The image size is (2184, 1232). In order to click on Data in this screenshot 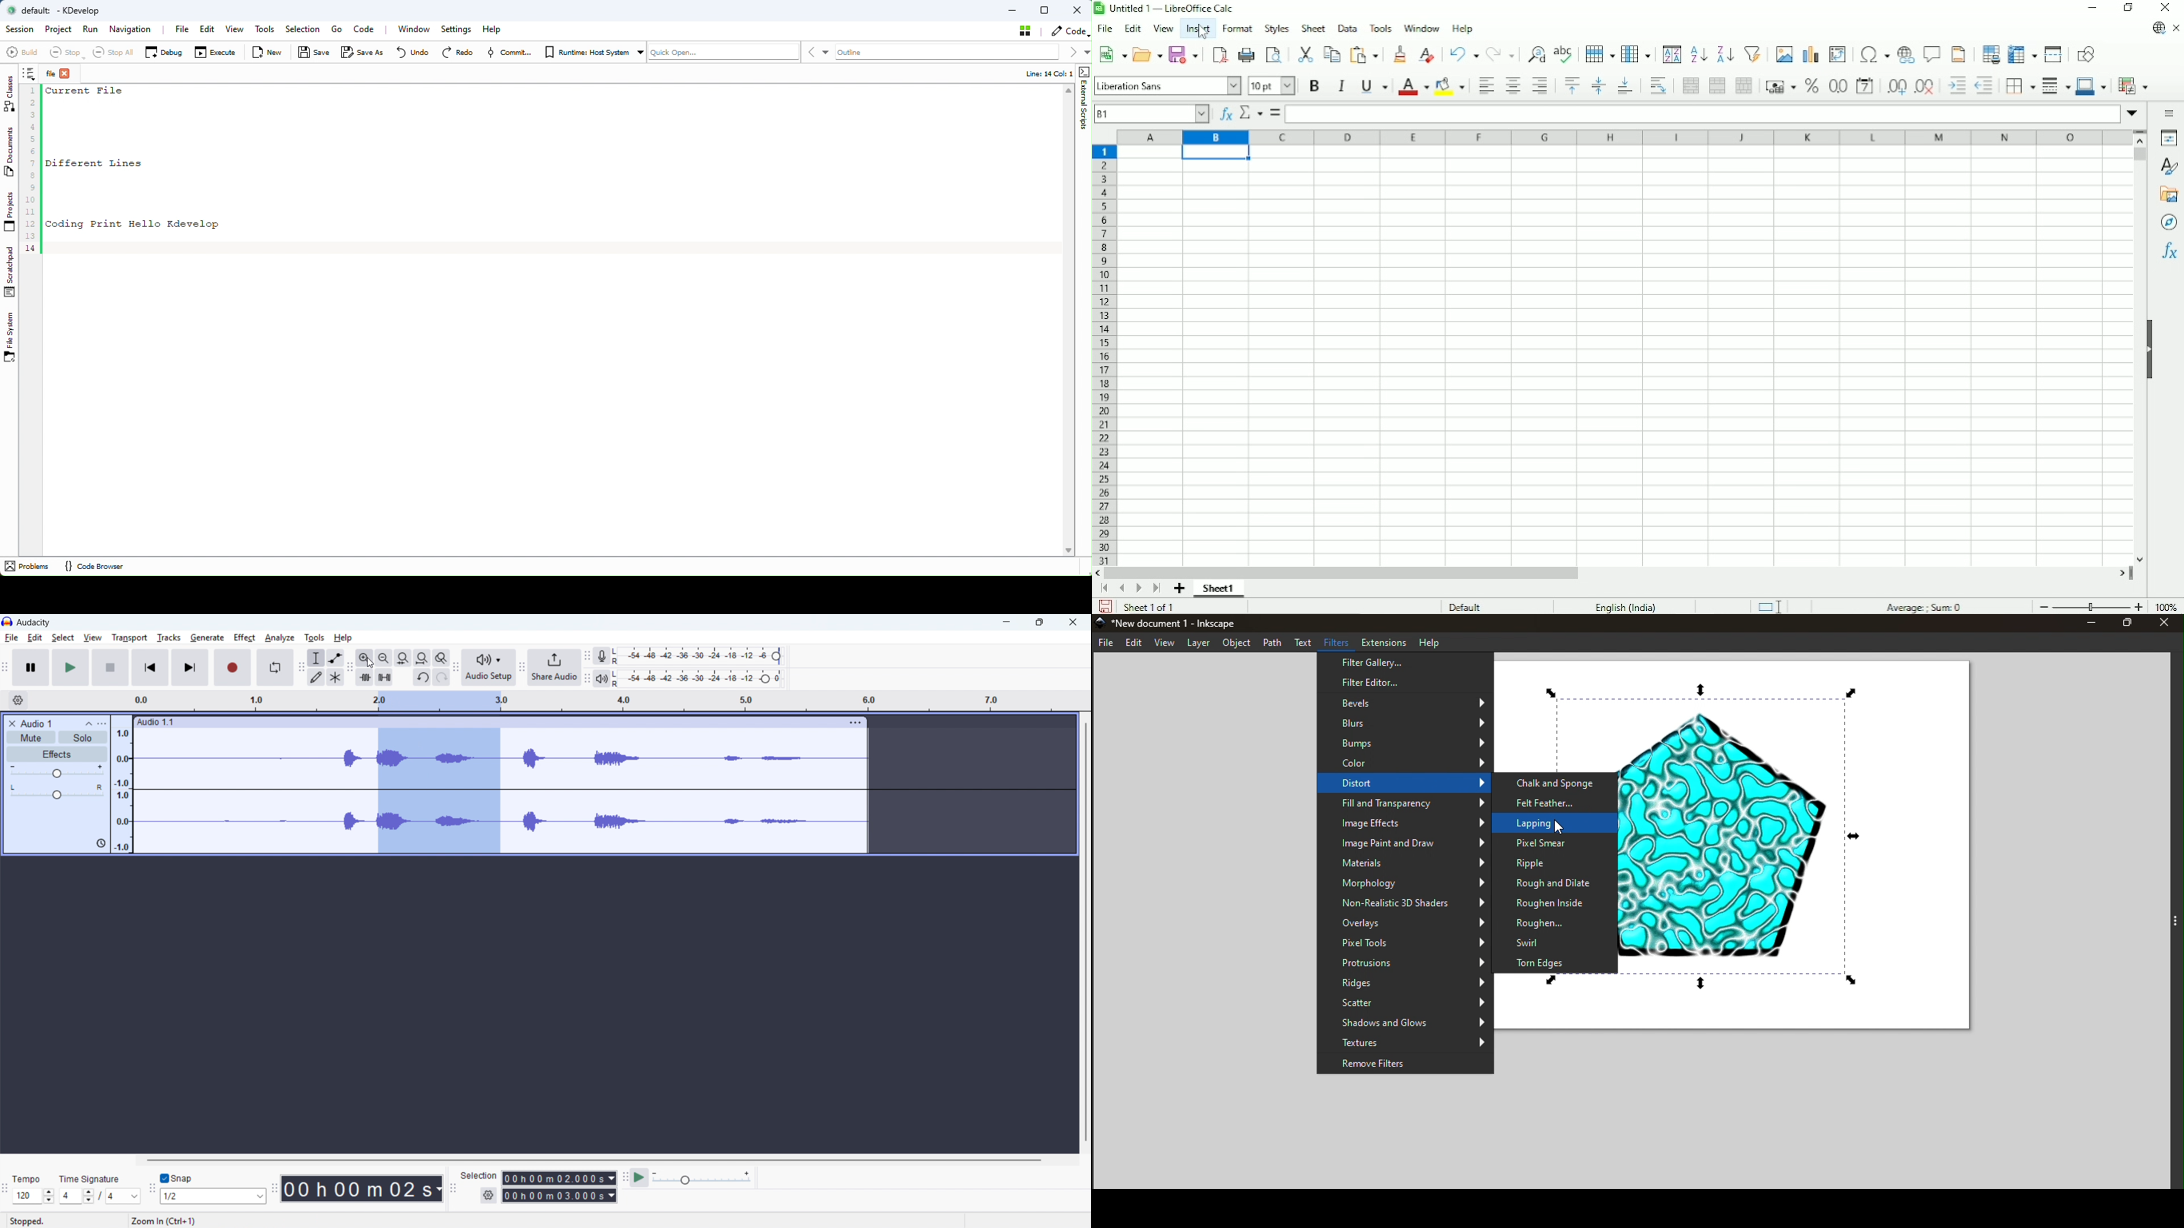, I will do `click(1346, 27)`.